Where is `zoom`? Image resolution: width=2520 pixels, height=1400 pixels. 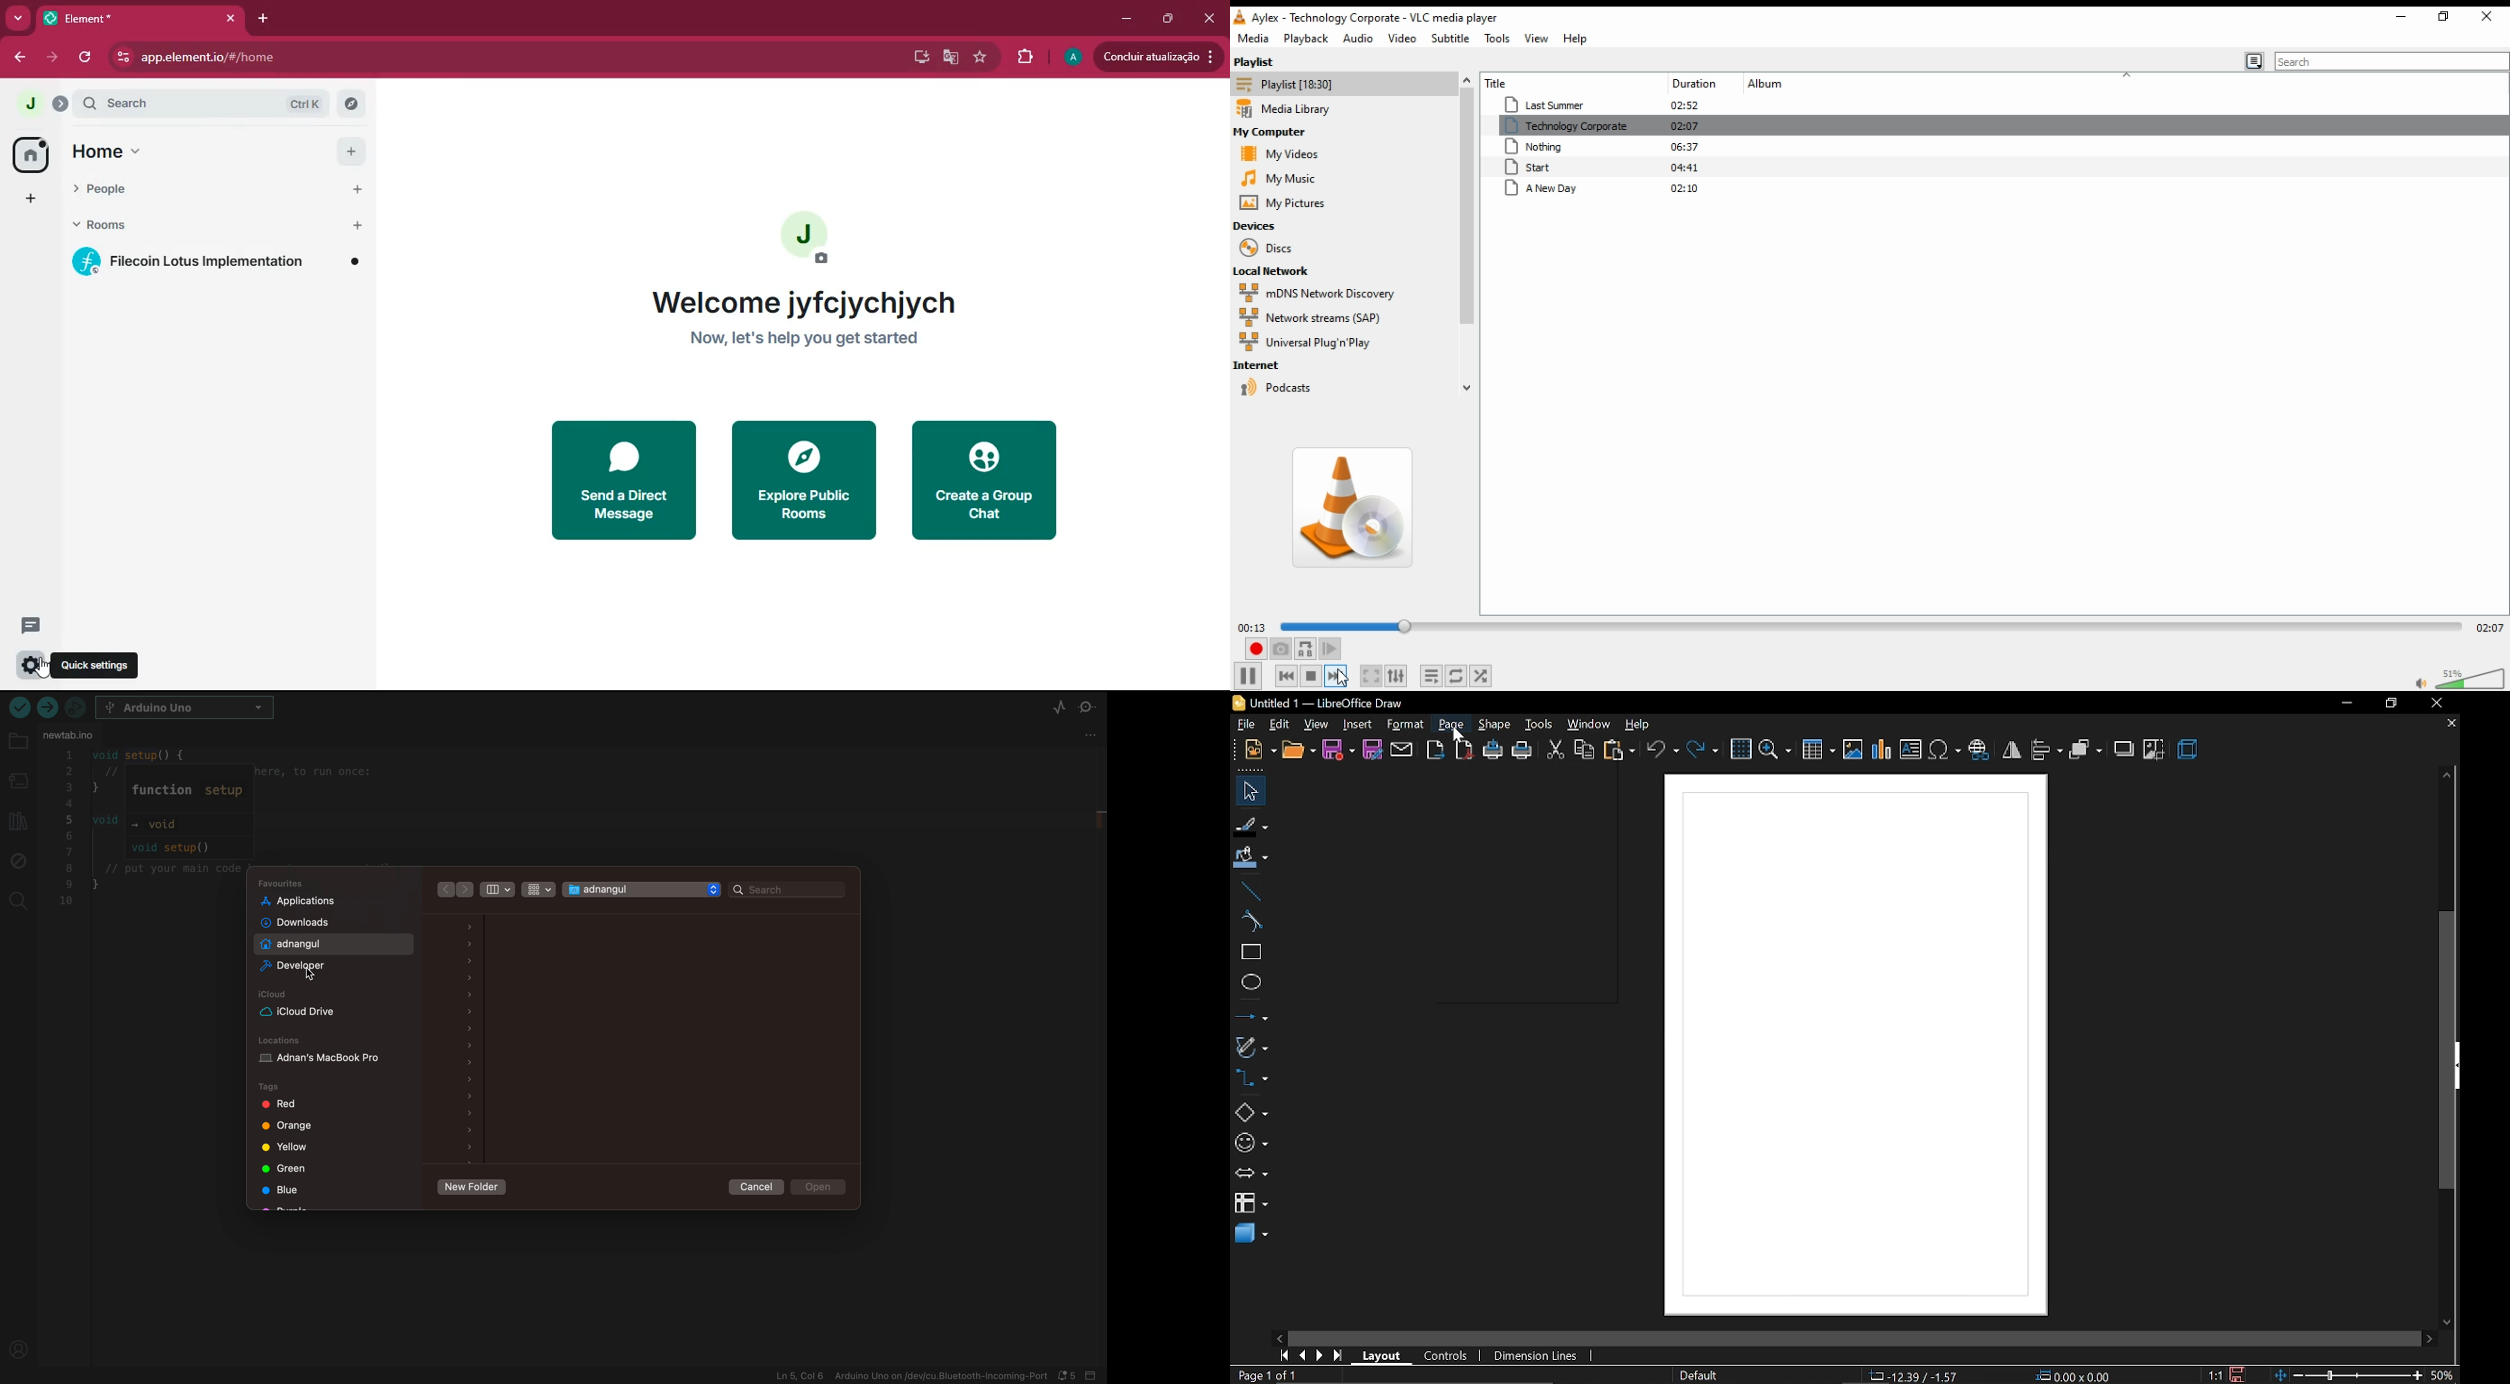 zoom is located at coordinates (1775, 750).